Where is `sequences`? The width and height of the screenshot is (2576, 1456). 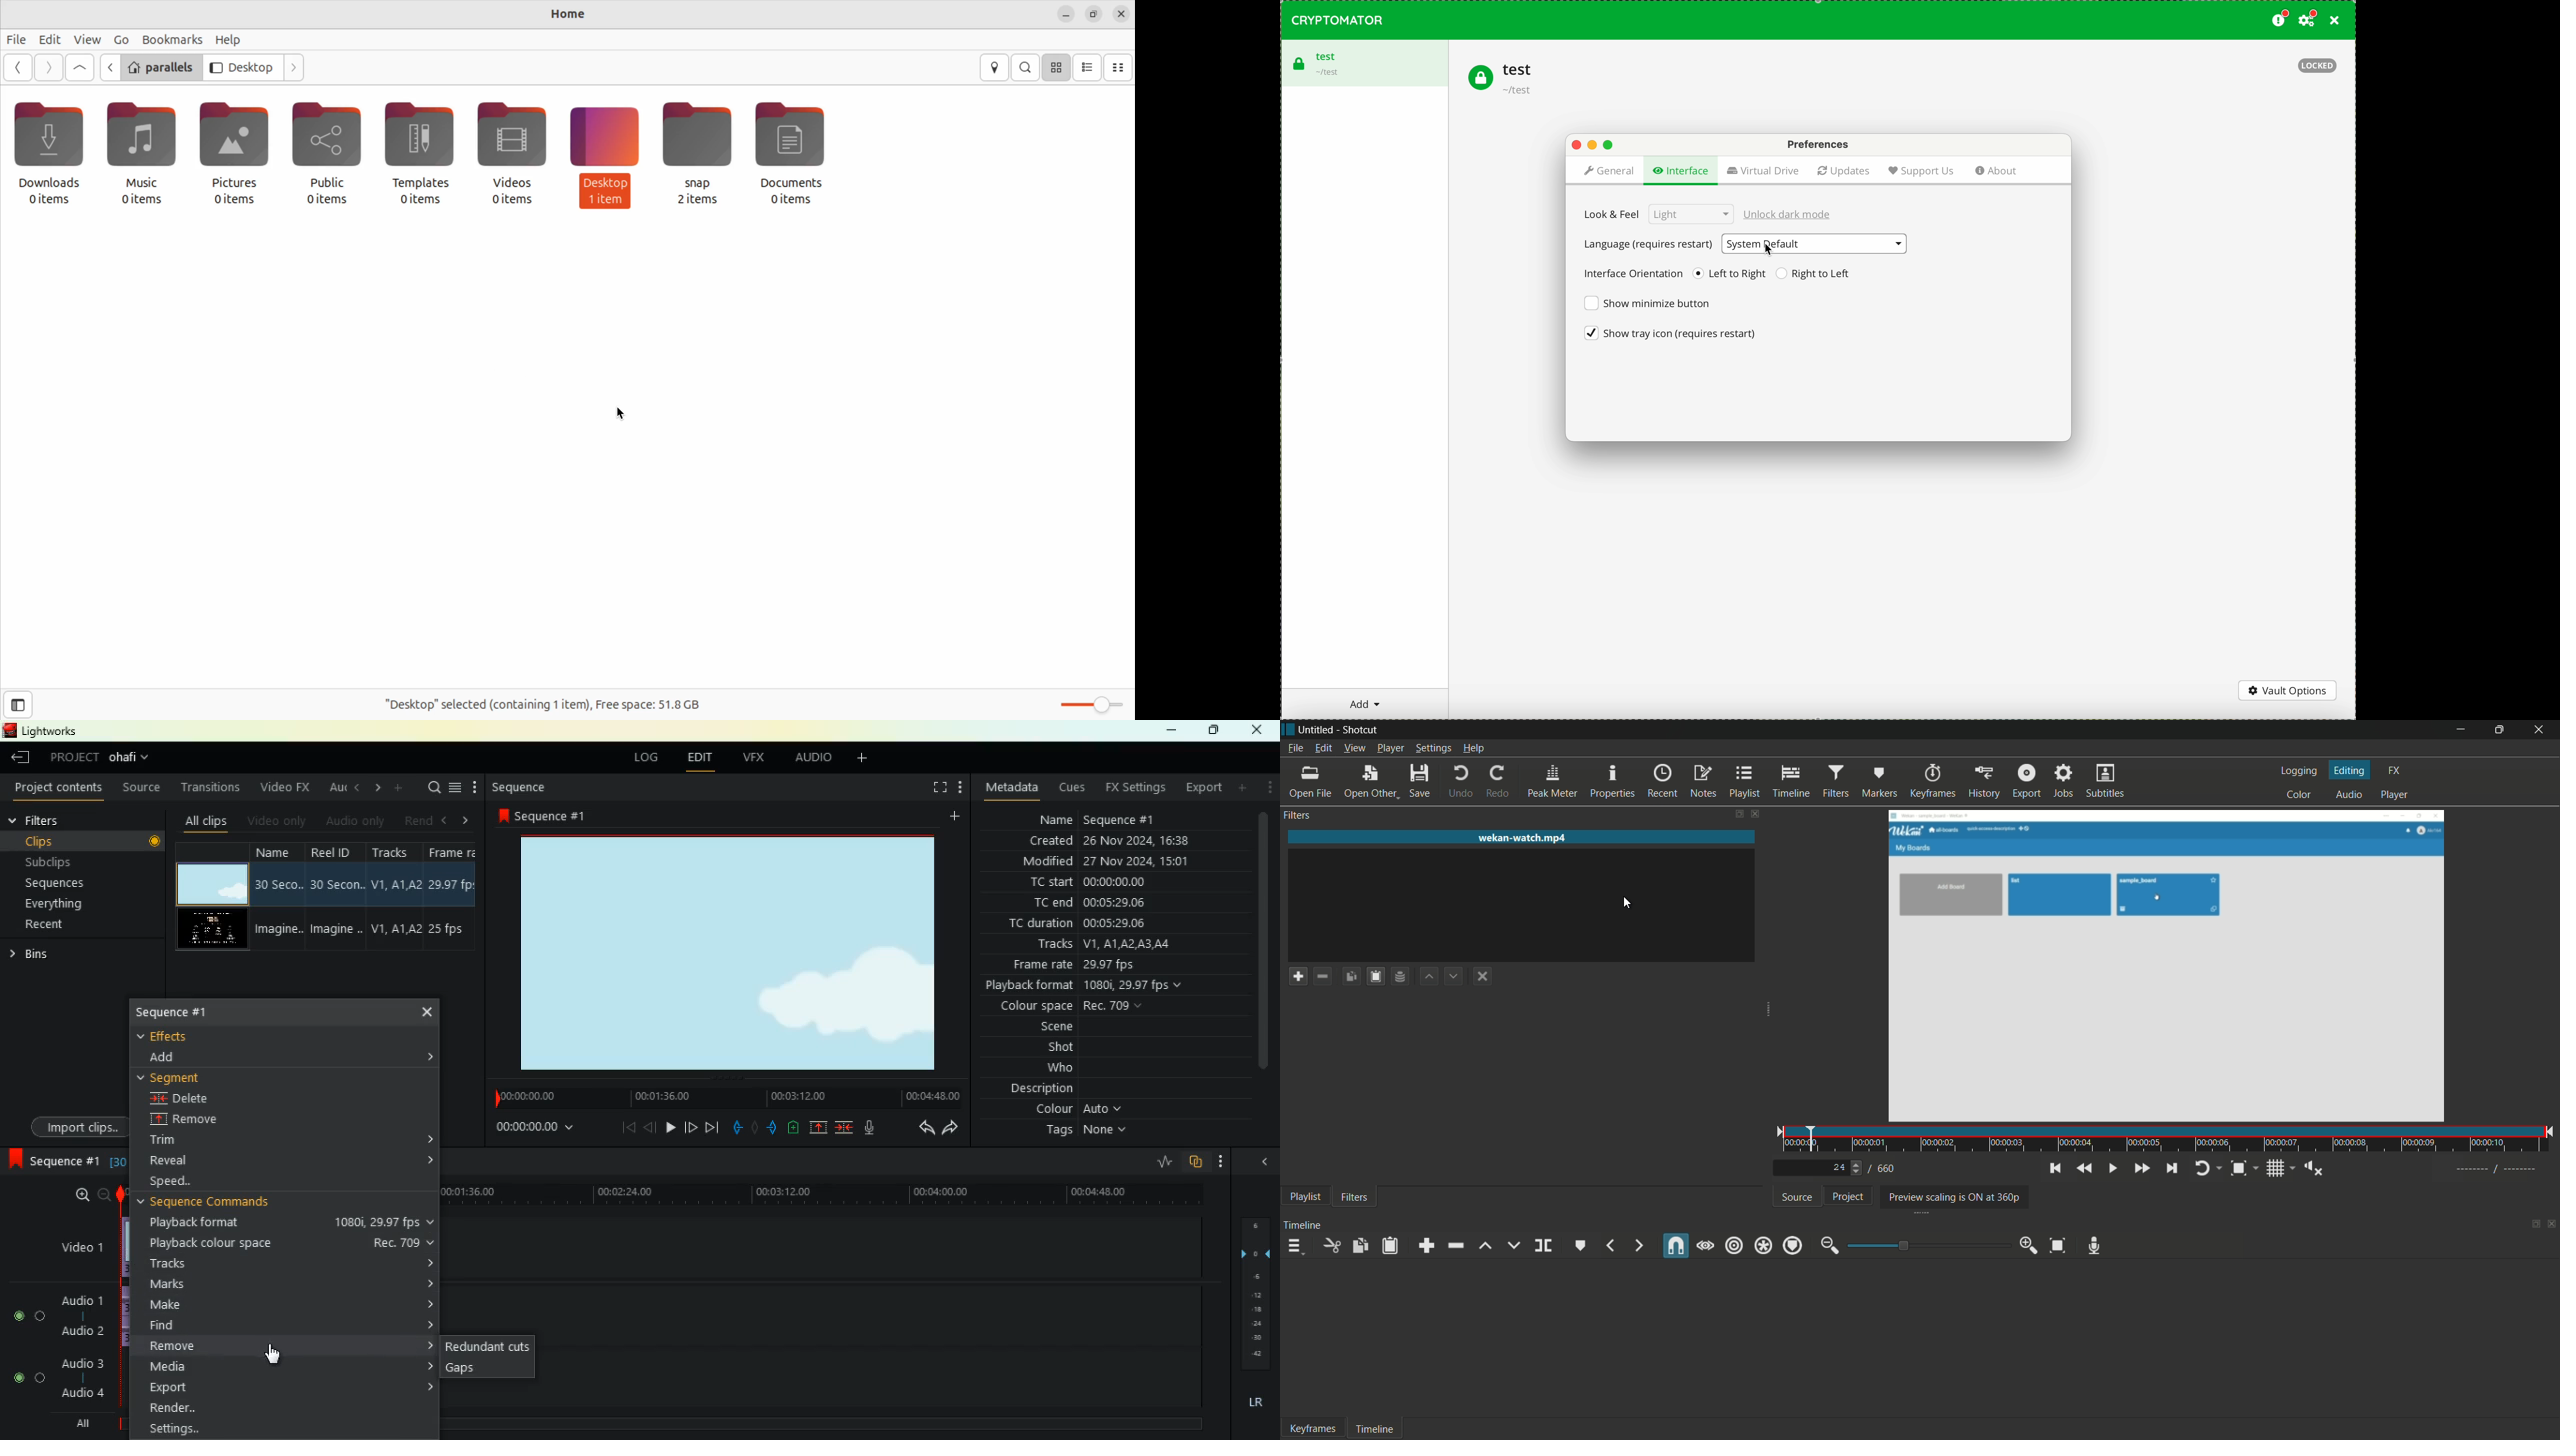 sequences is located at coordinates (63, 885).